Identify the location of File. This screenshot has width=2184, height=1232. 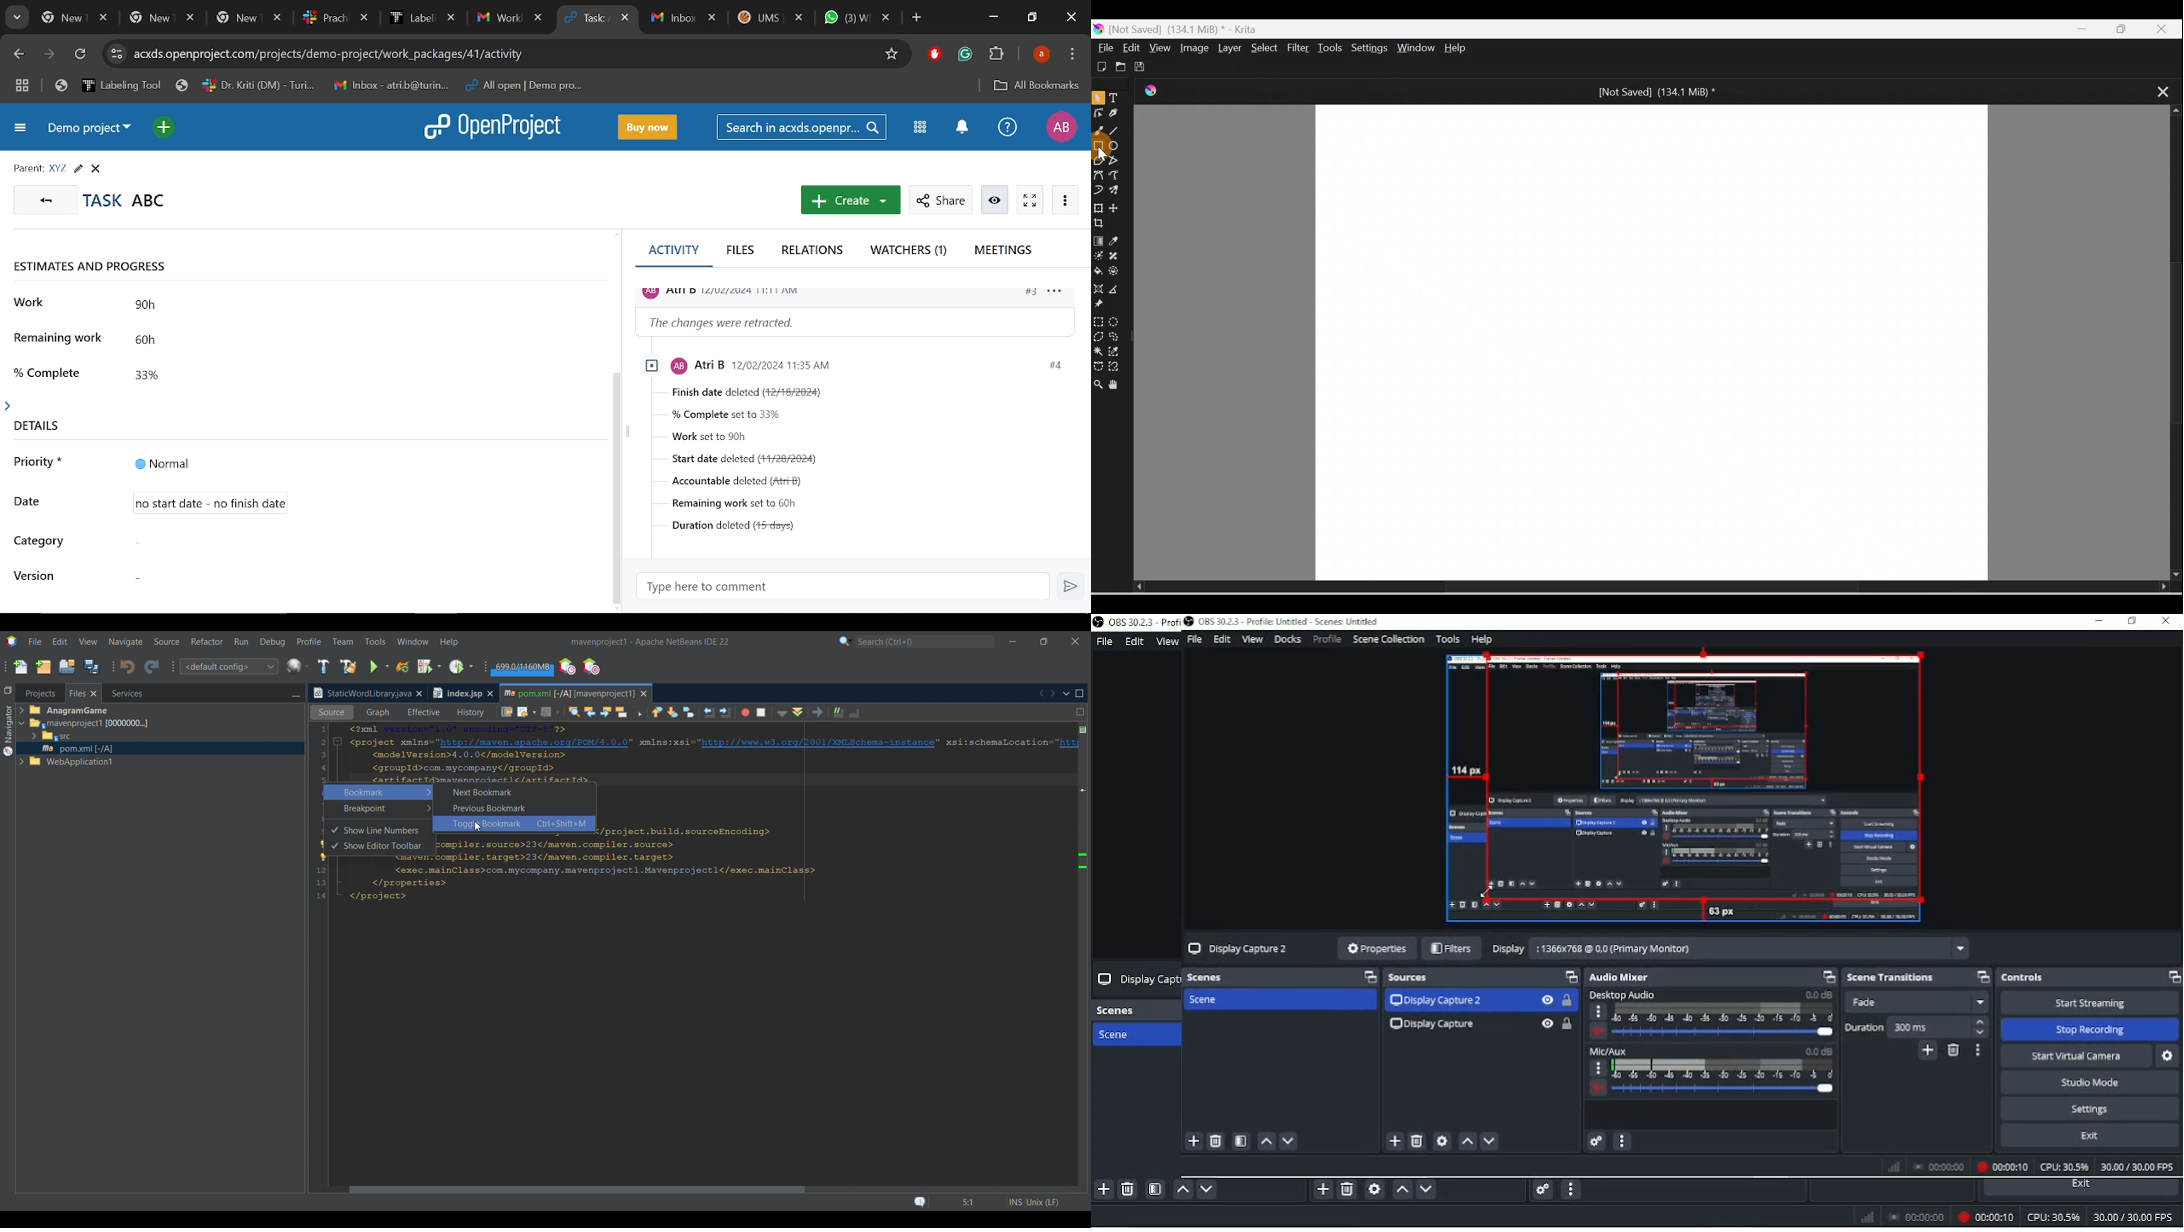
(1106, 48).